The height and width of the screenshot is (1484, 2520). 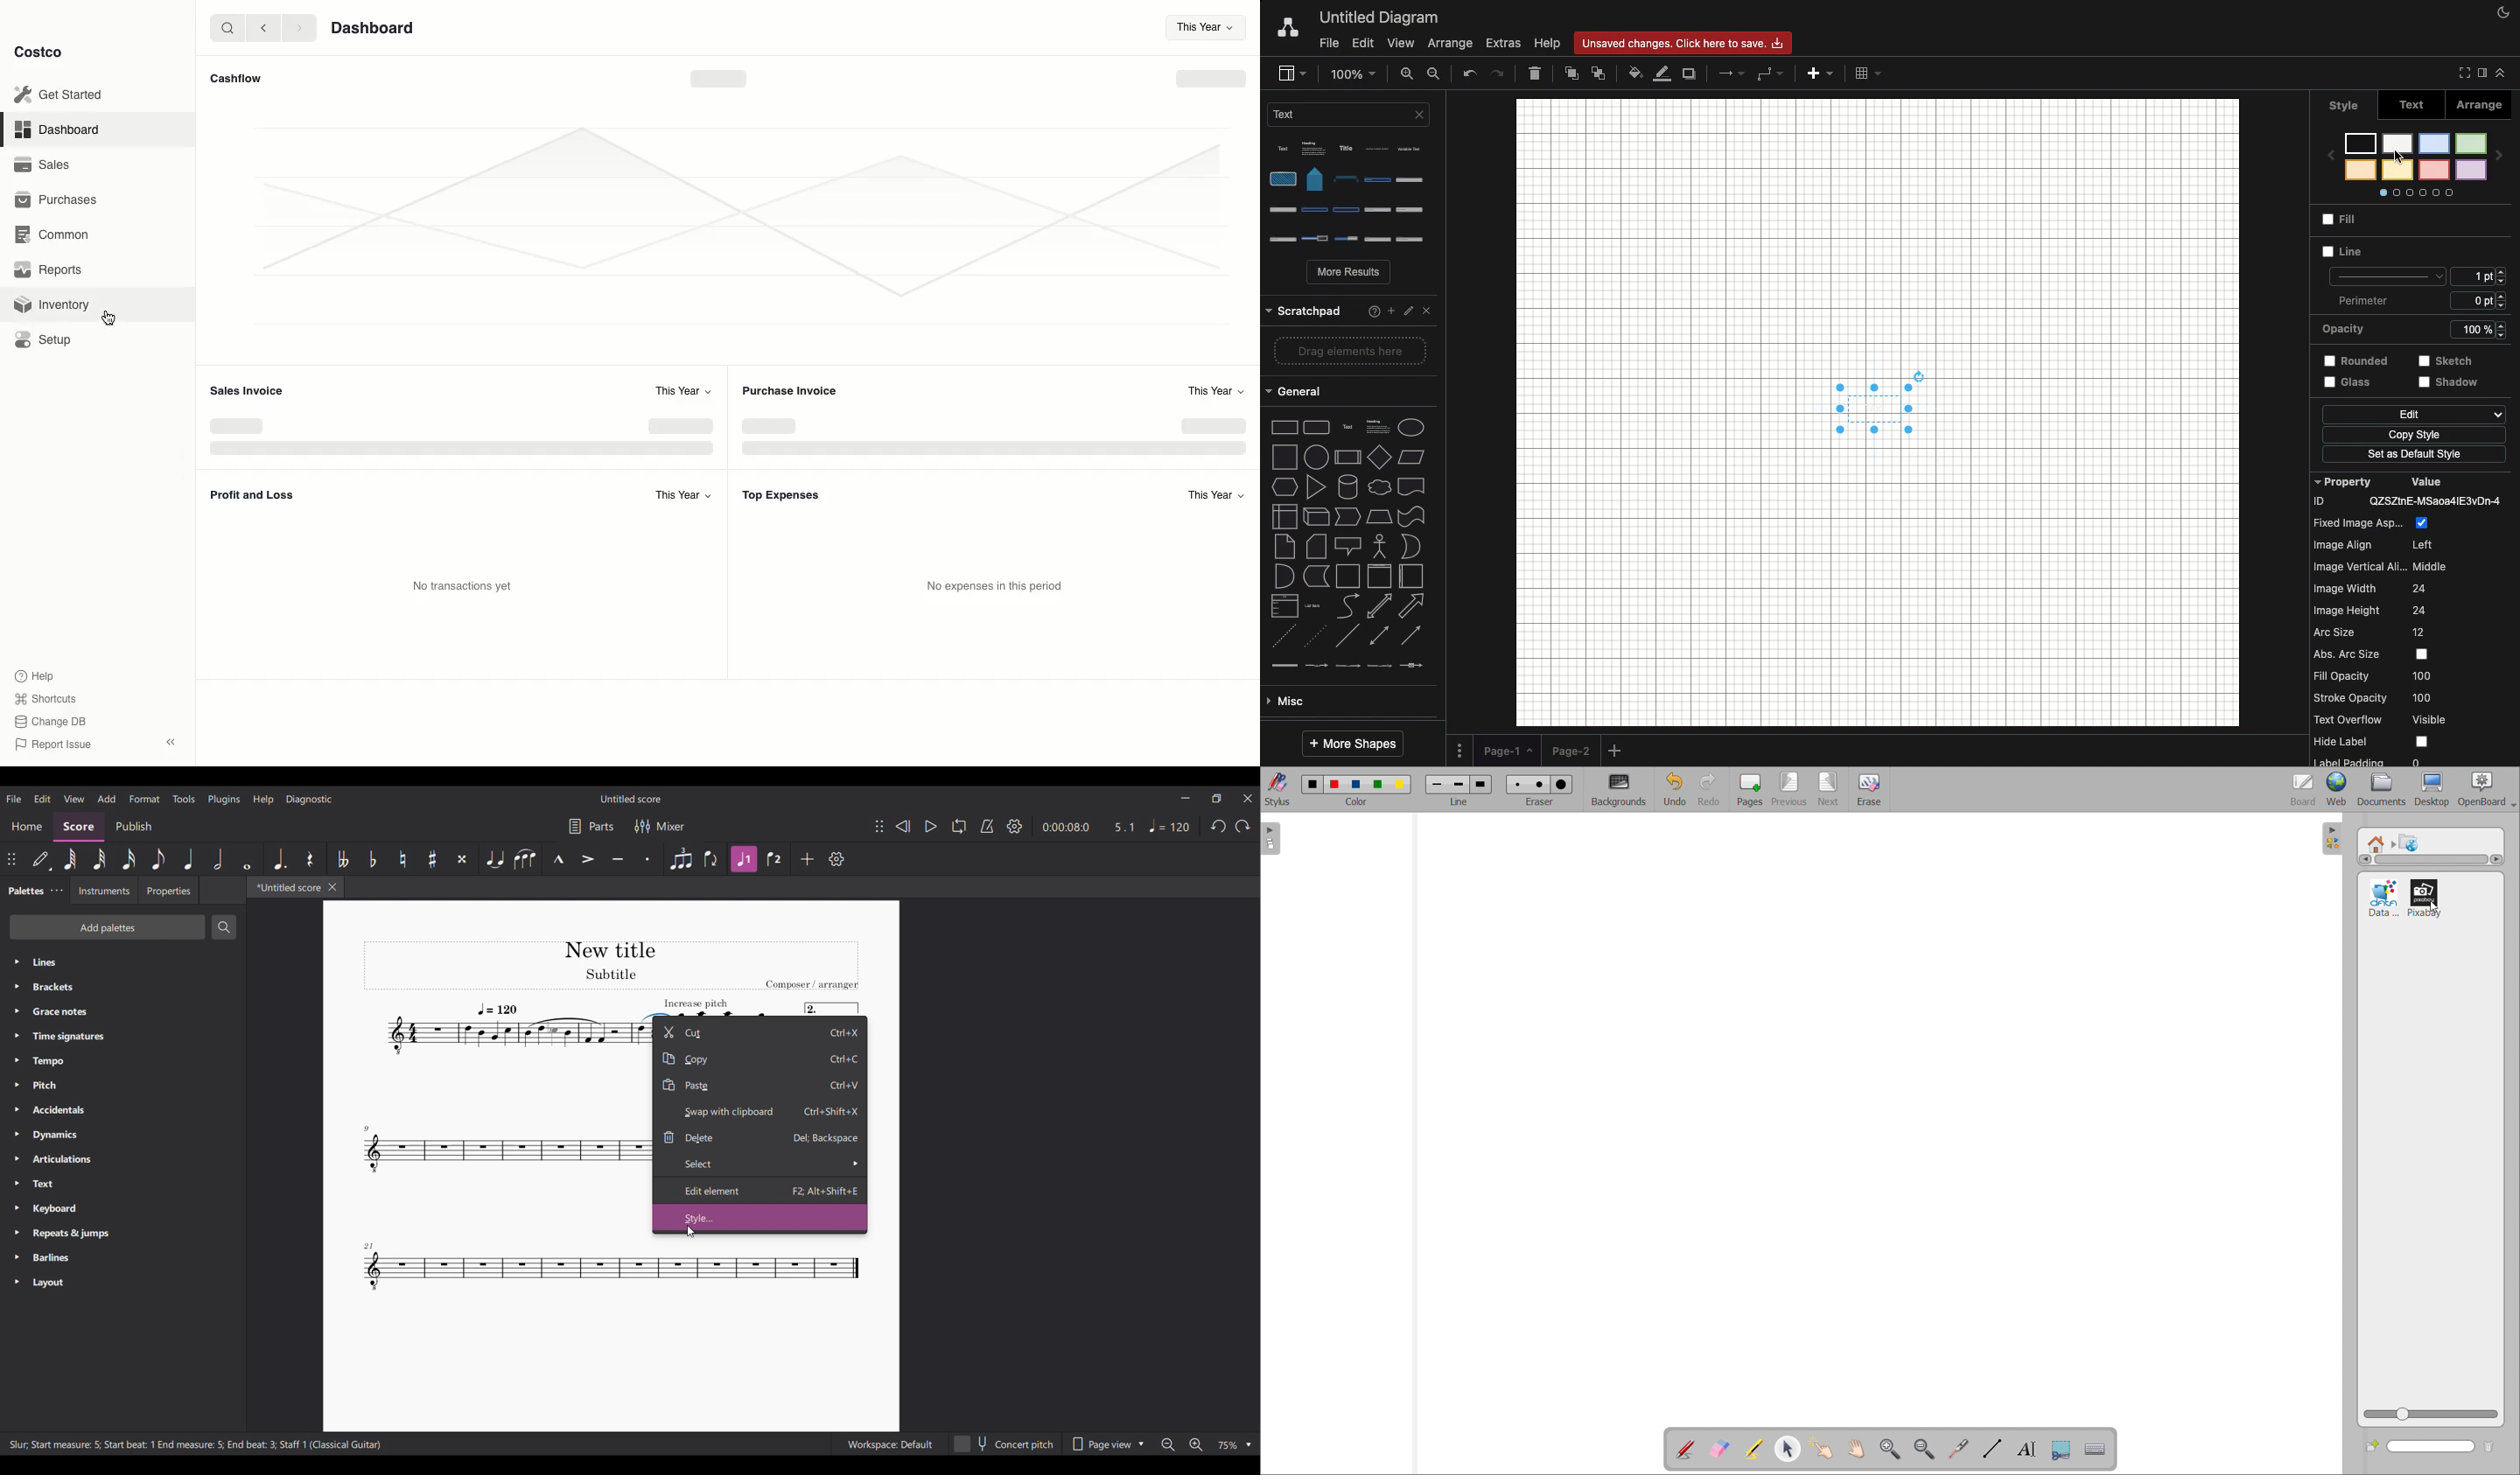 I want to click on Format menu, so click(x=144, y=799).